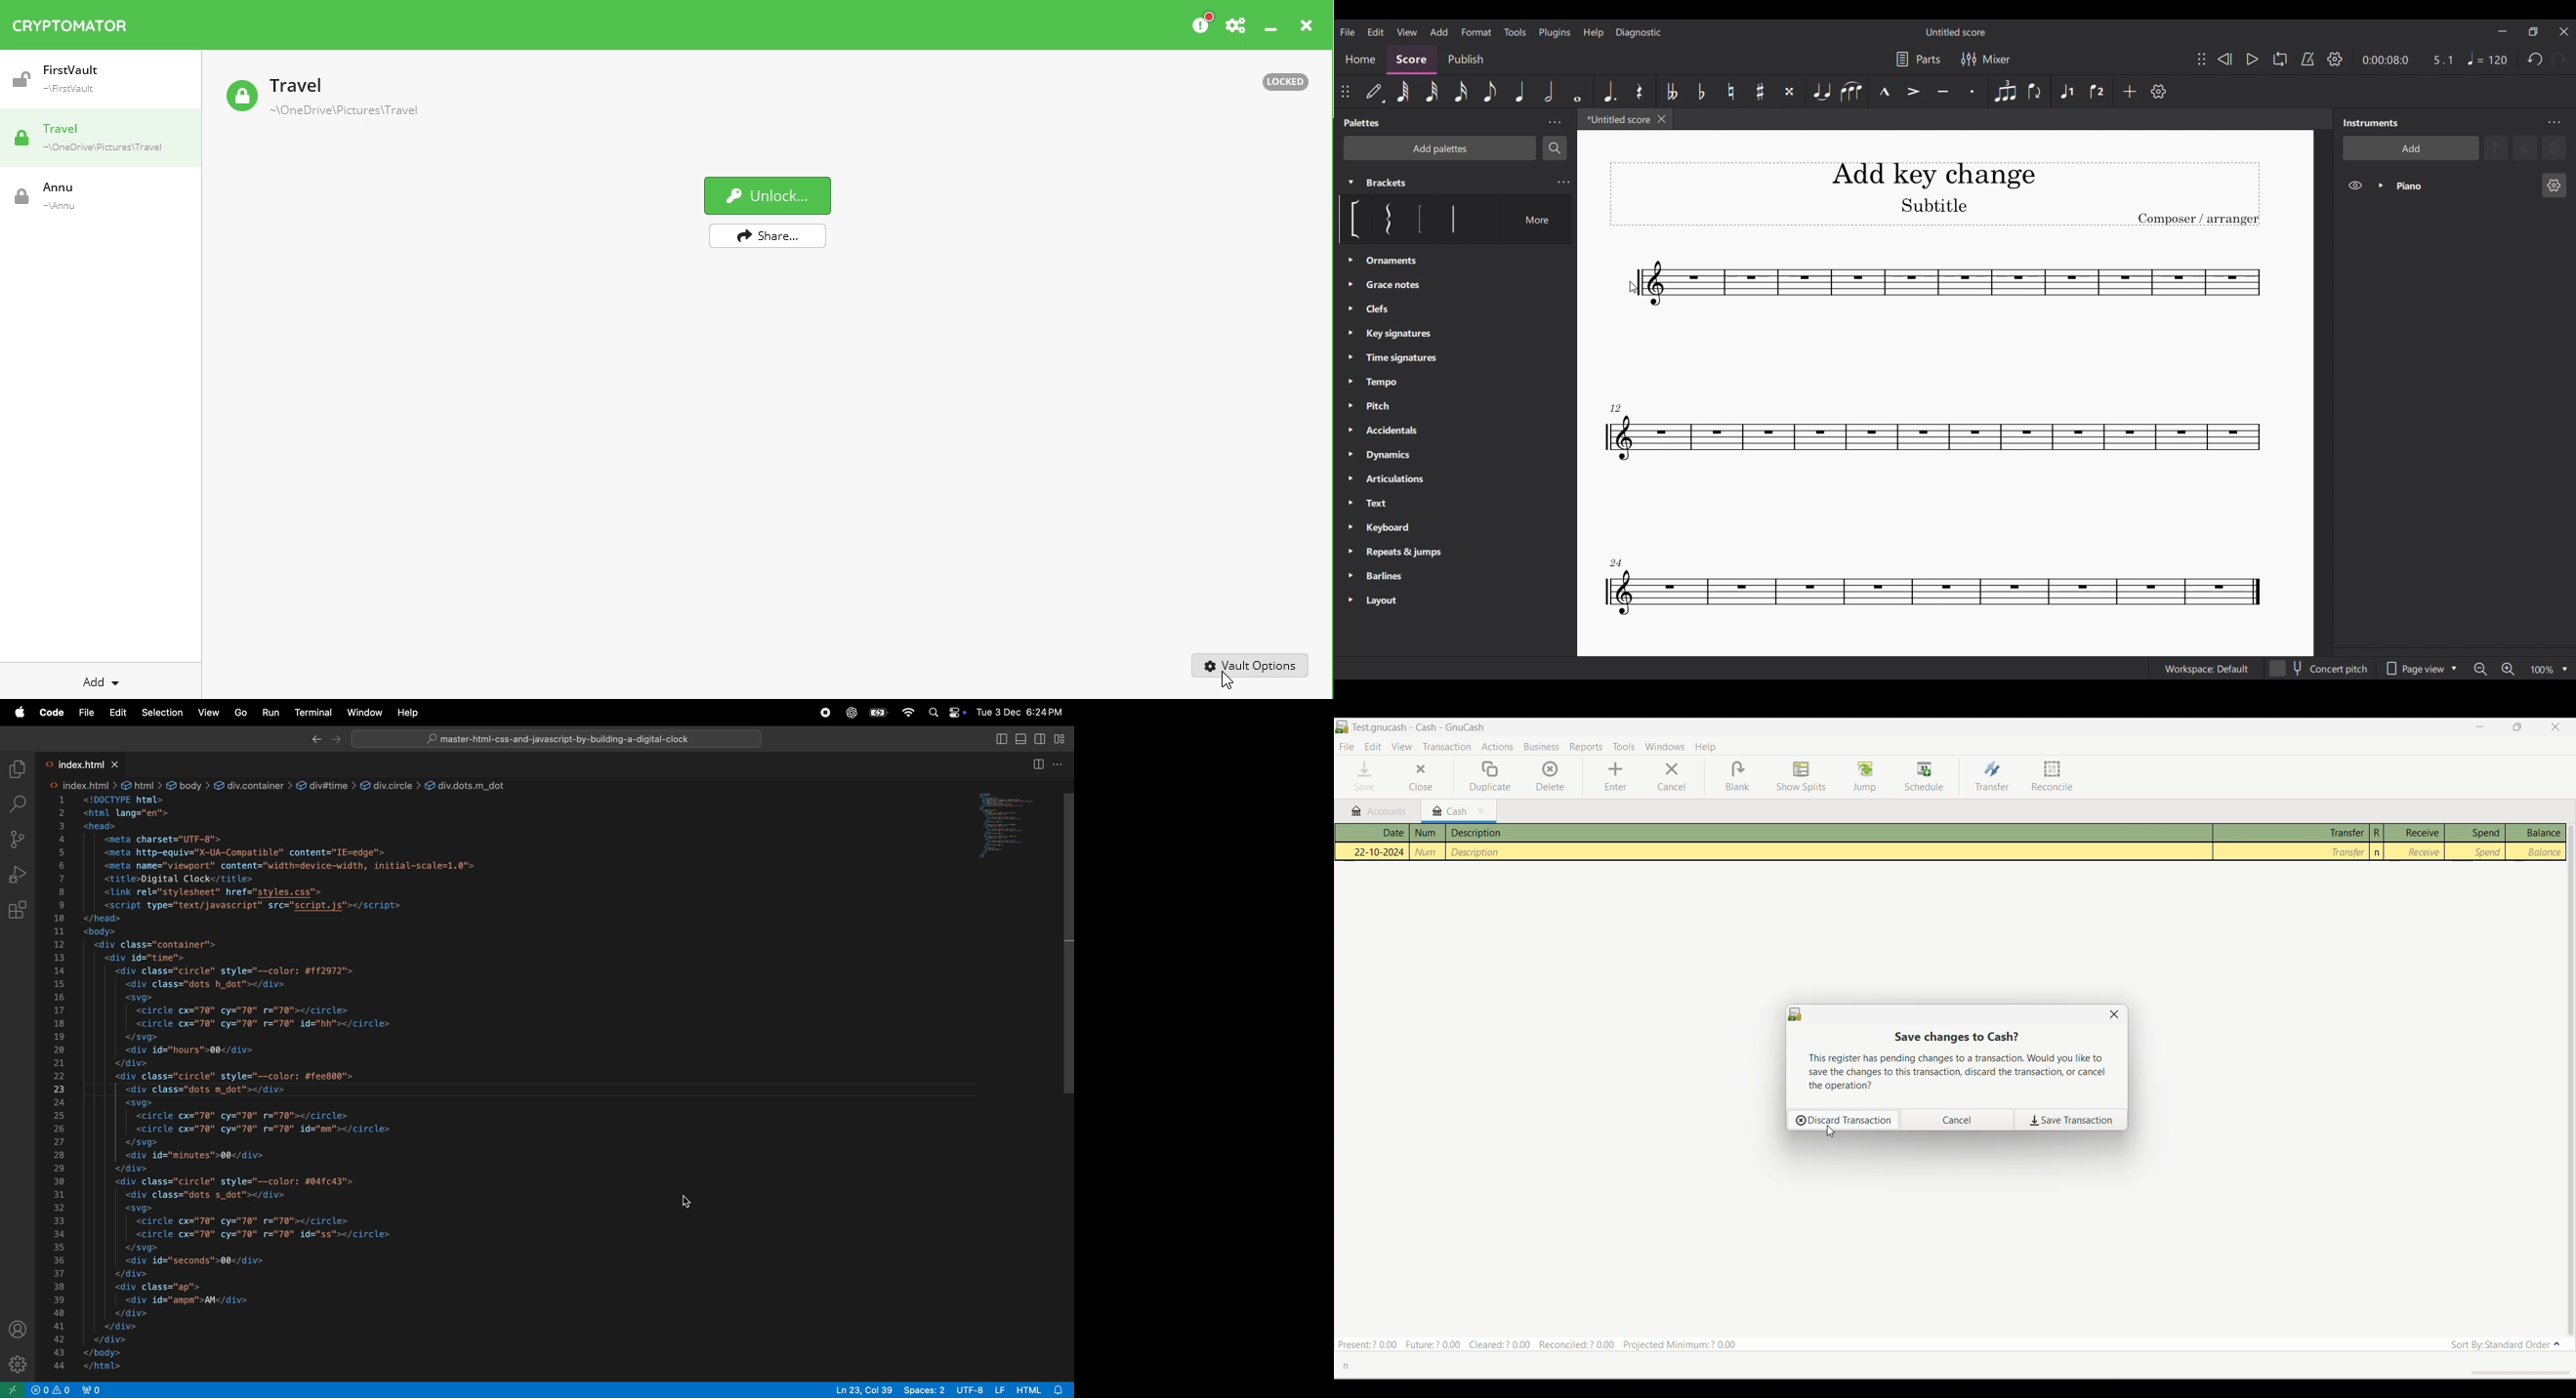 The height and width of the screenshot is (1400, 2576). Describe the element at coordinates (1476, 31) in the screenshot. I see `Format menu` at that location.